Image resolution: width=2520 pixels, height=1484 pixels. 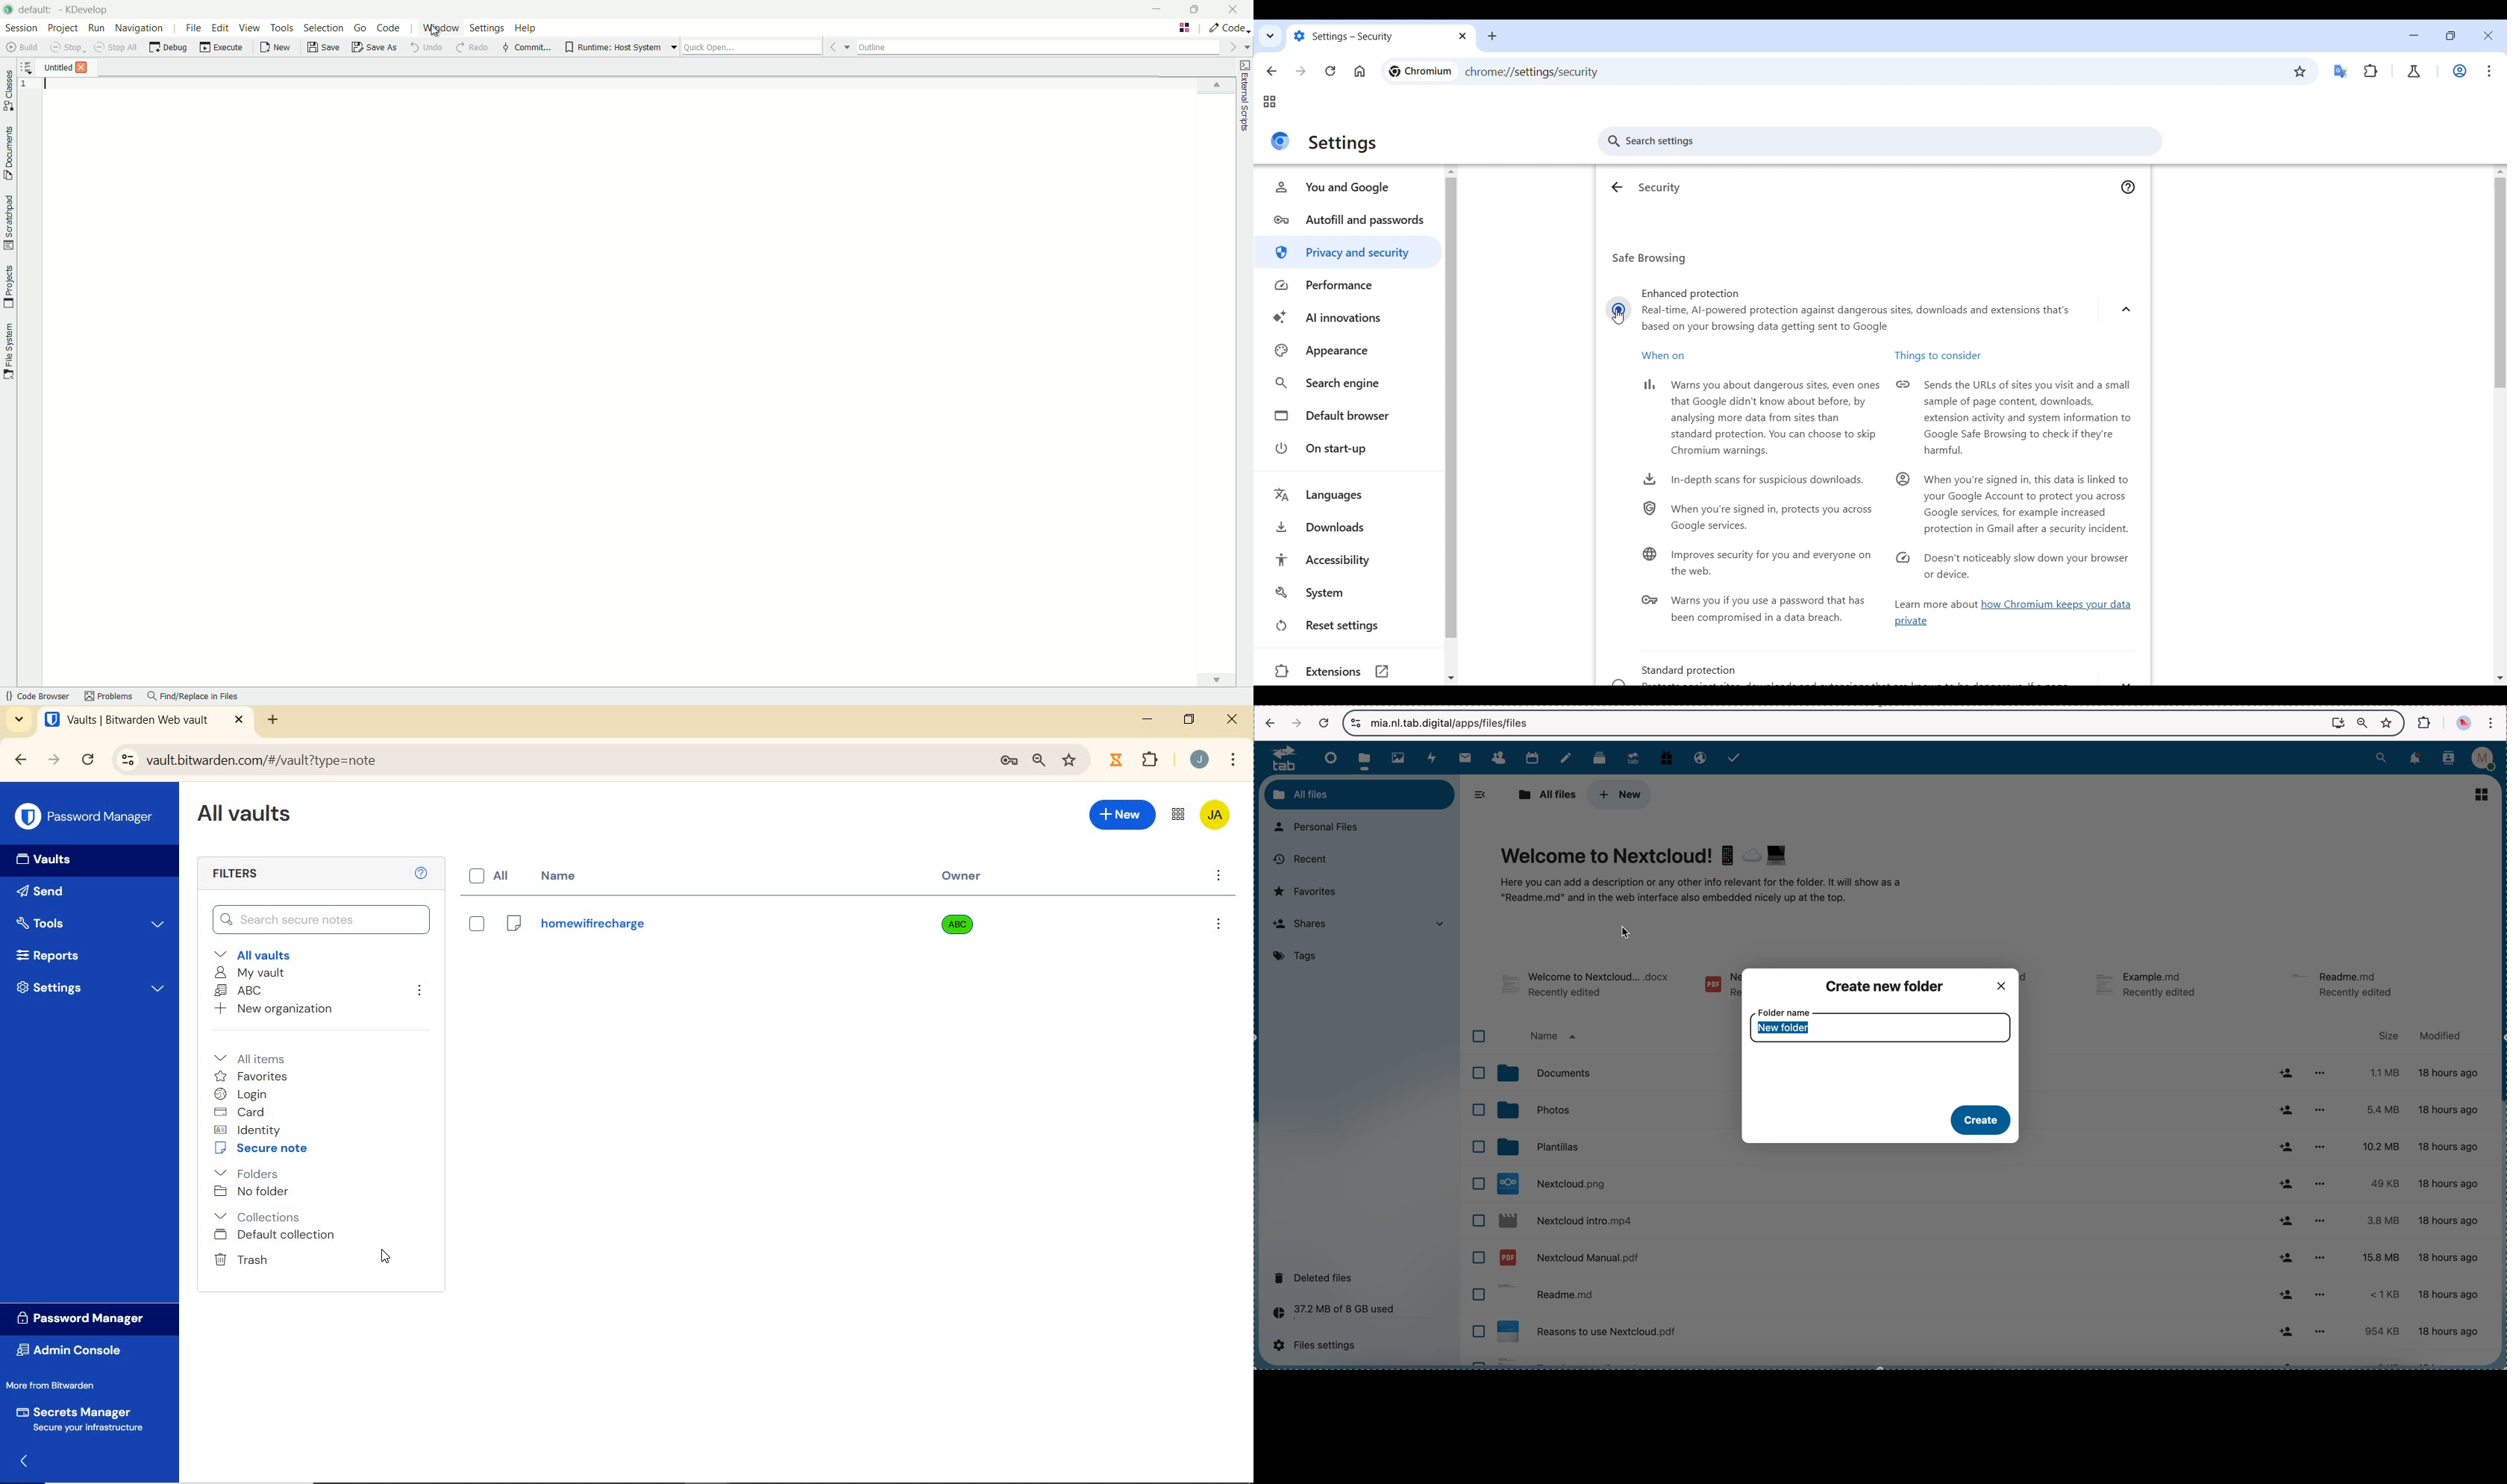 I want to click on contacts, so click(x=1498, y=758).